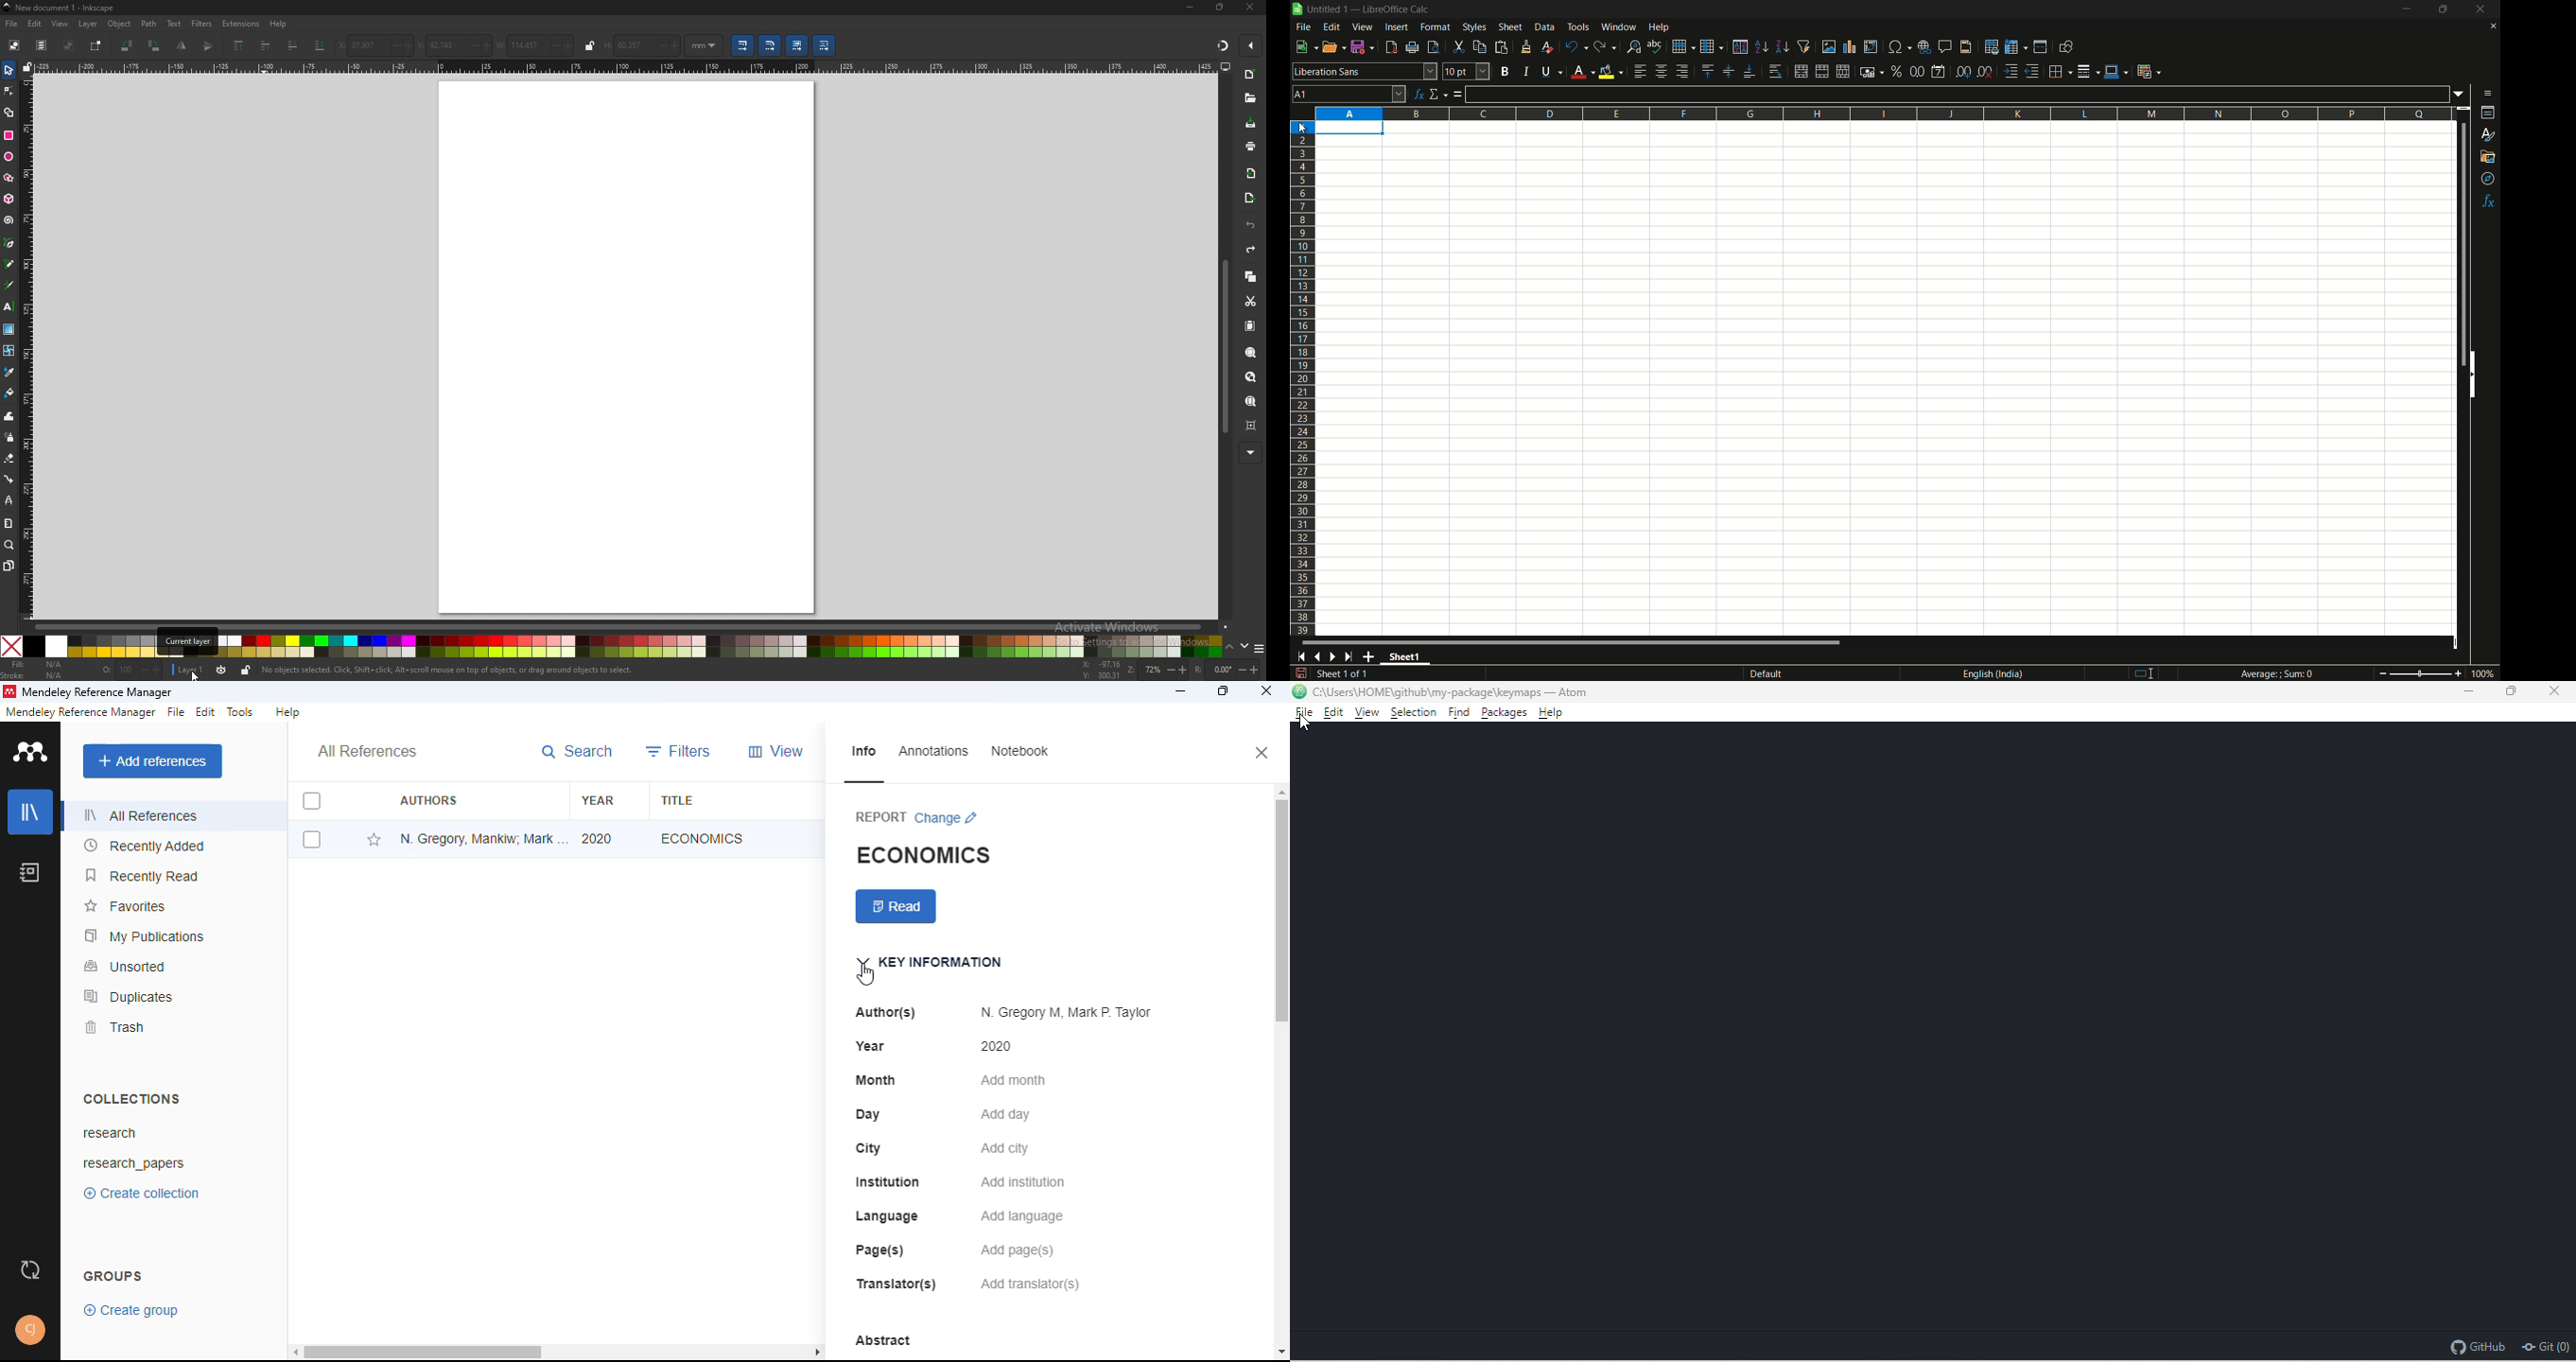 Image resolution: width=2576 pixels, height=1372 pixels. Describe the element at coordinates (1610, 71) in the screenshot. I see `background fill` at that location.